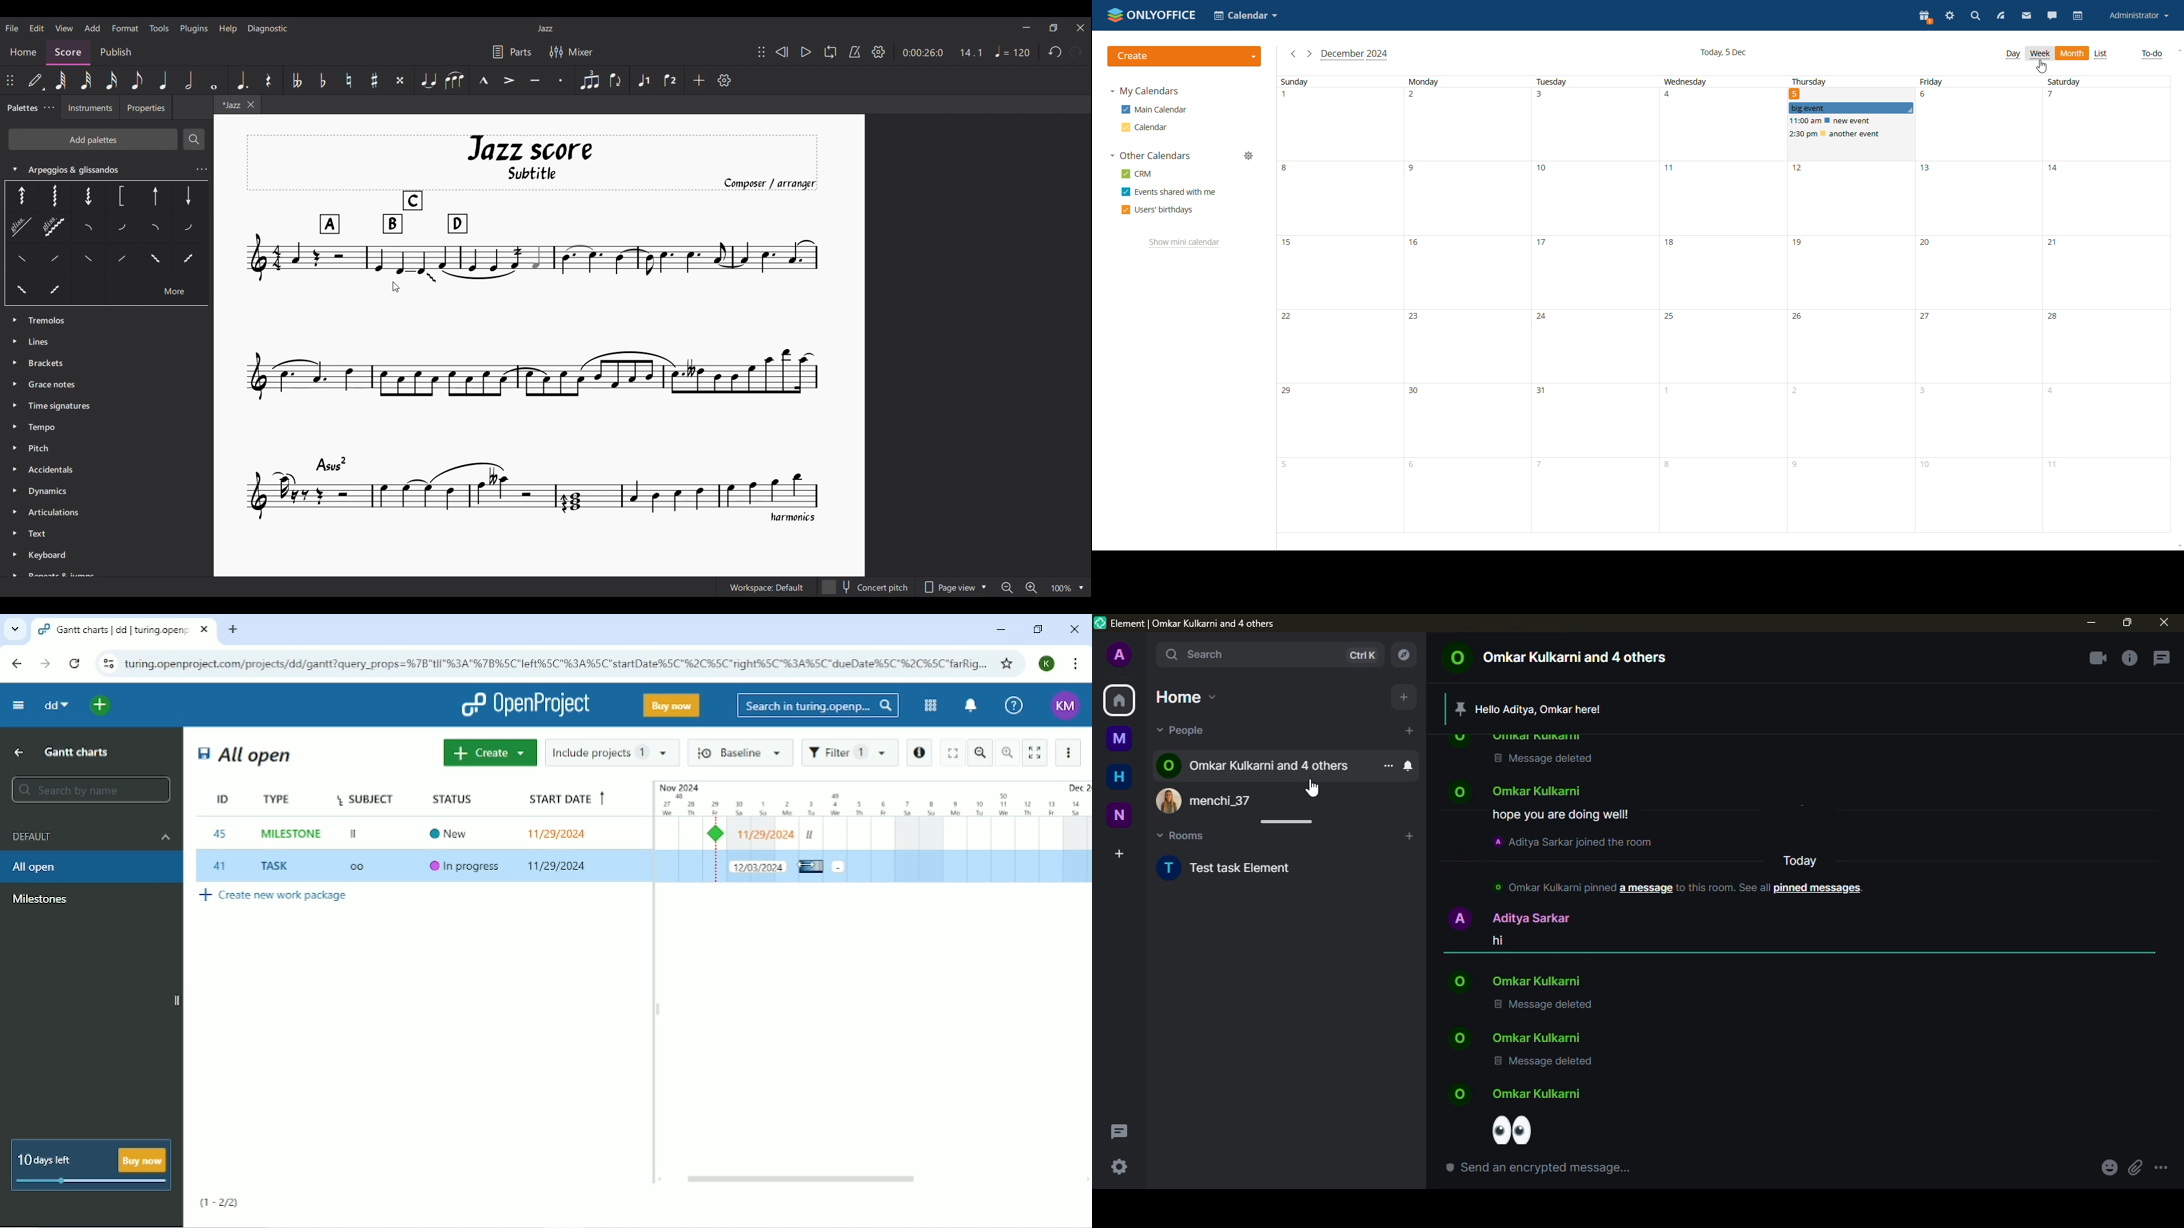  I want to click on Parts settings, so click(512, 52).